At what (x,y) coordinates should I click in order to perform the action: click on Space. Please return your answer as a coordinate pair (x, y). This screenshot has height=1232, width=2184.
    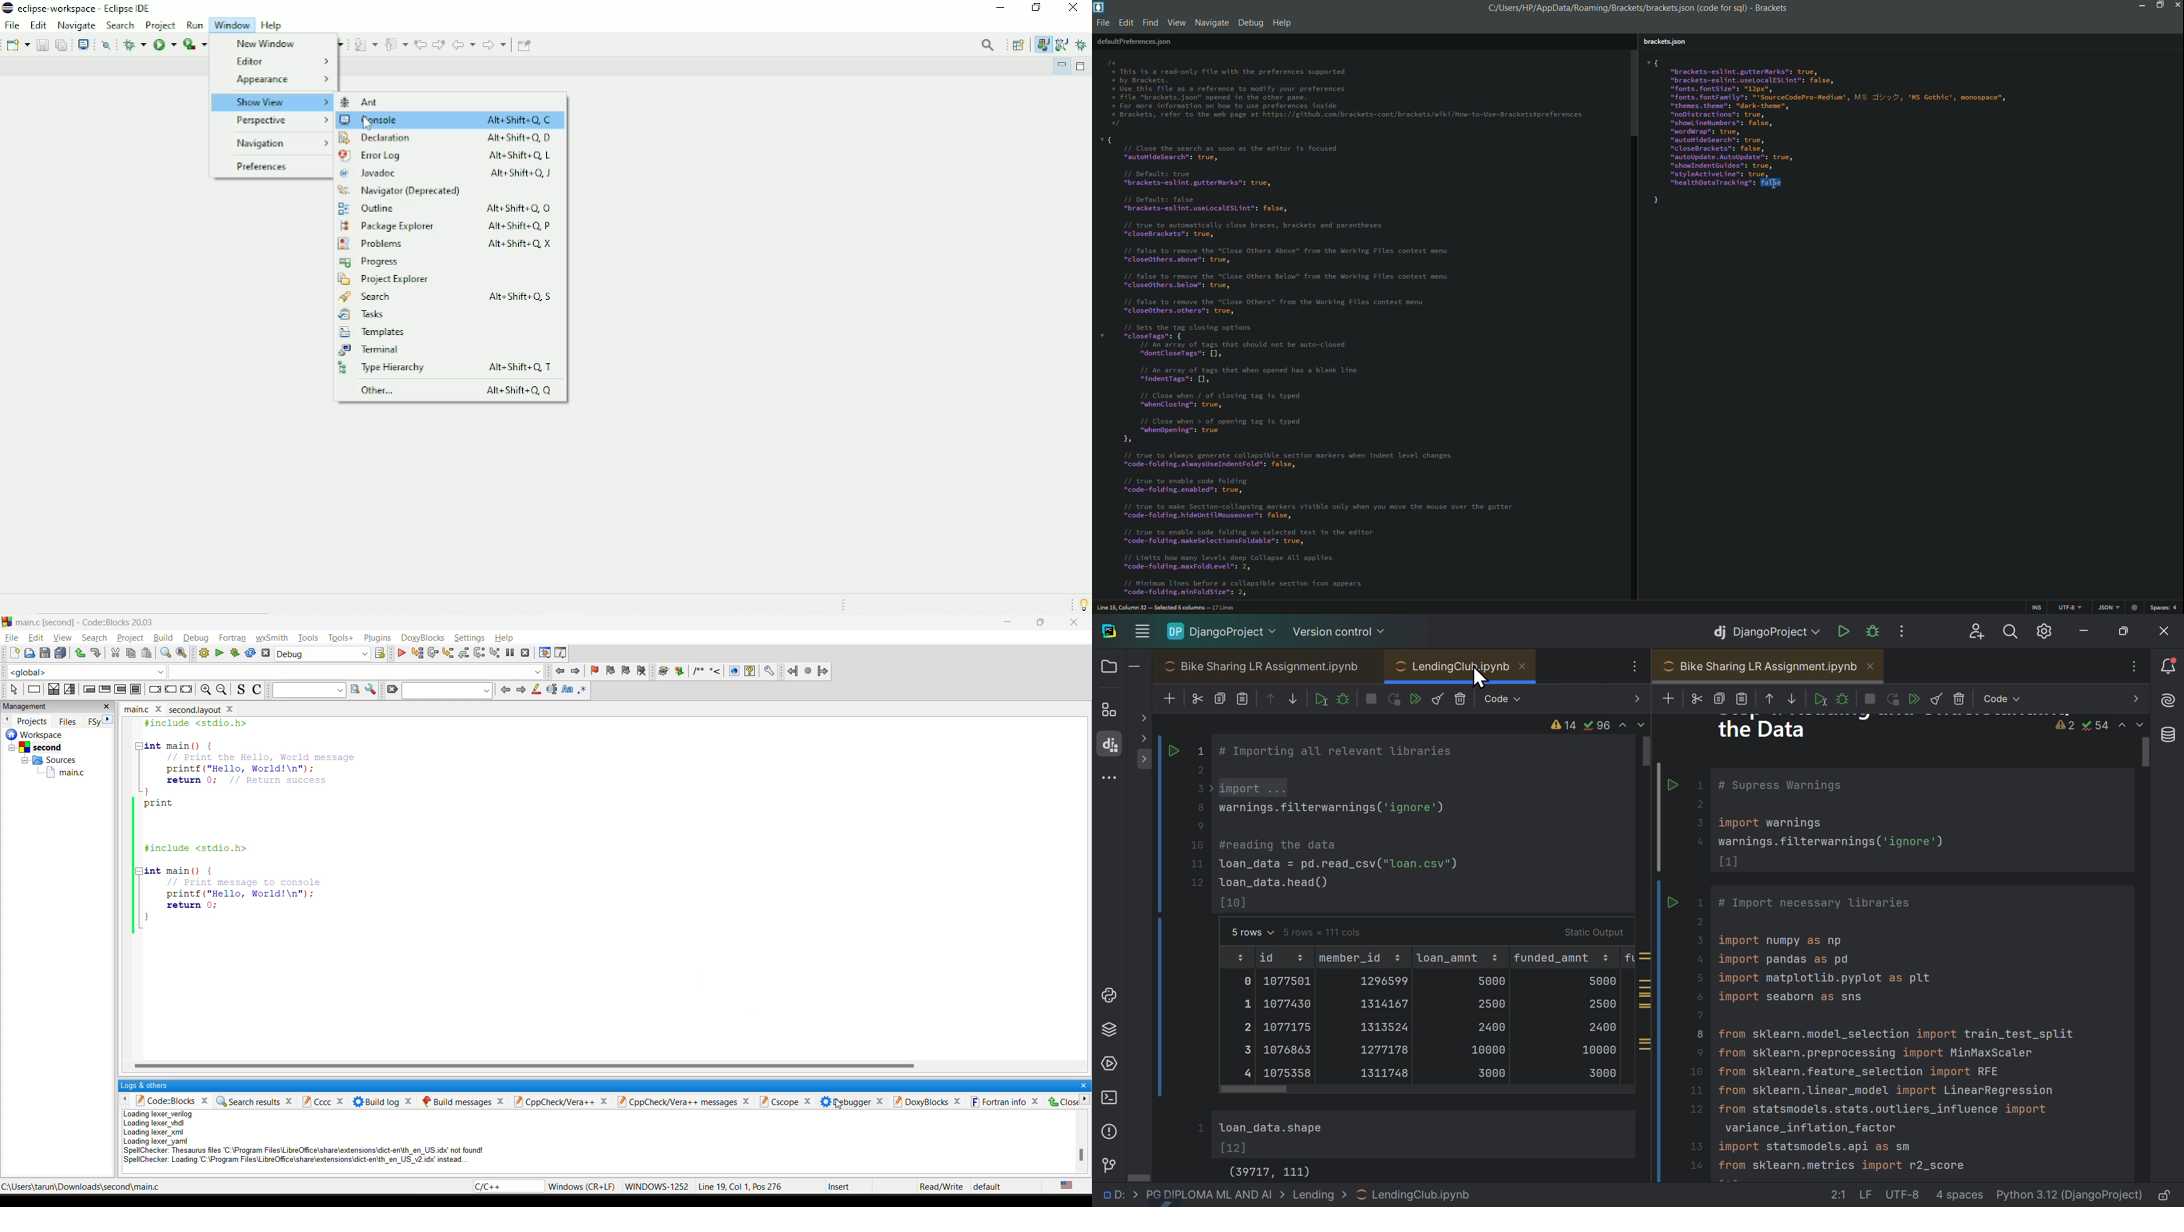
    Looking at the image, I should click on (2166, 608).